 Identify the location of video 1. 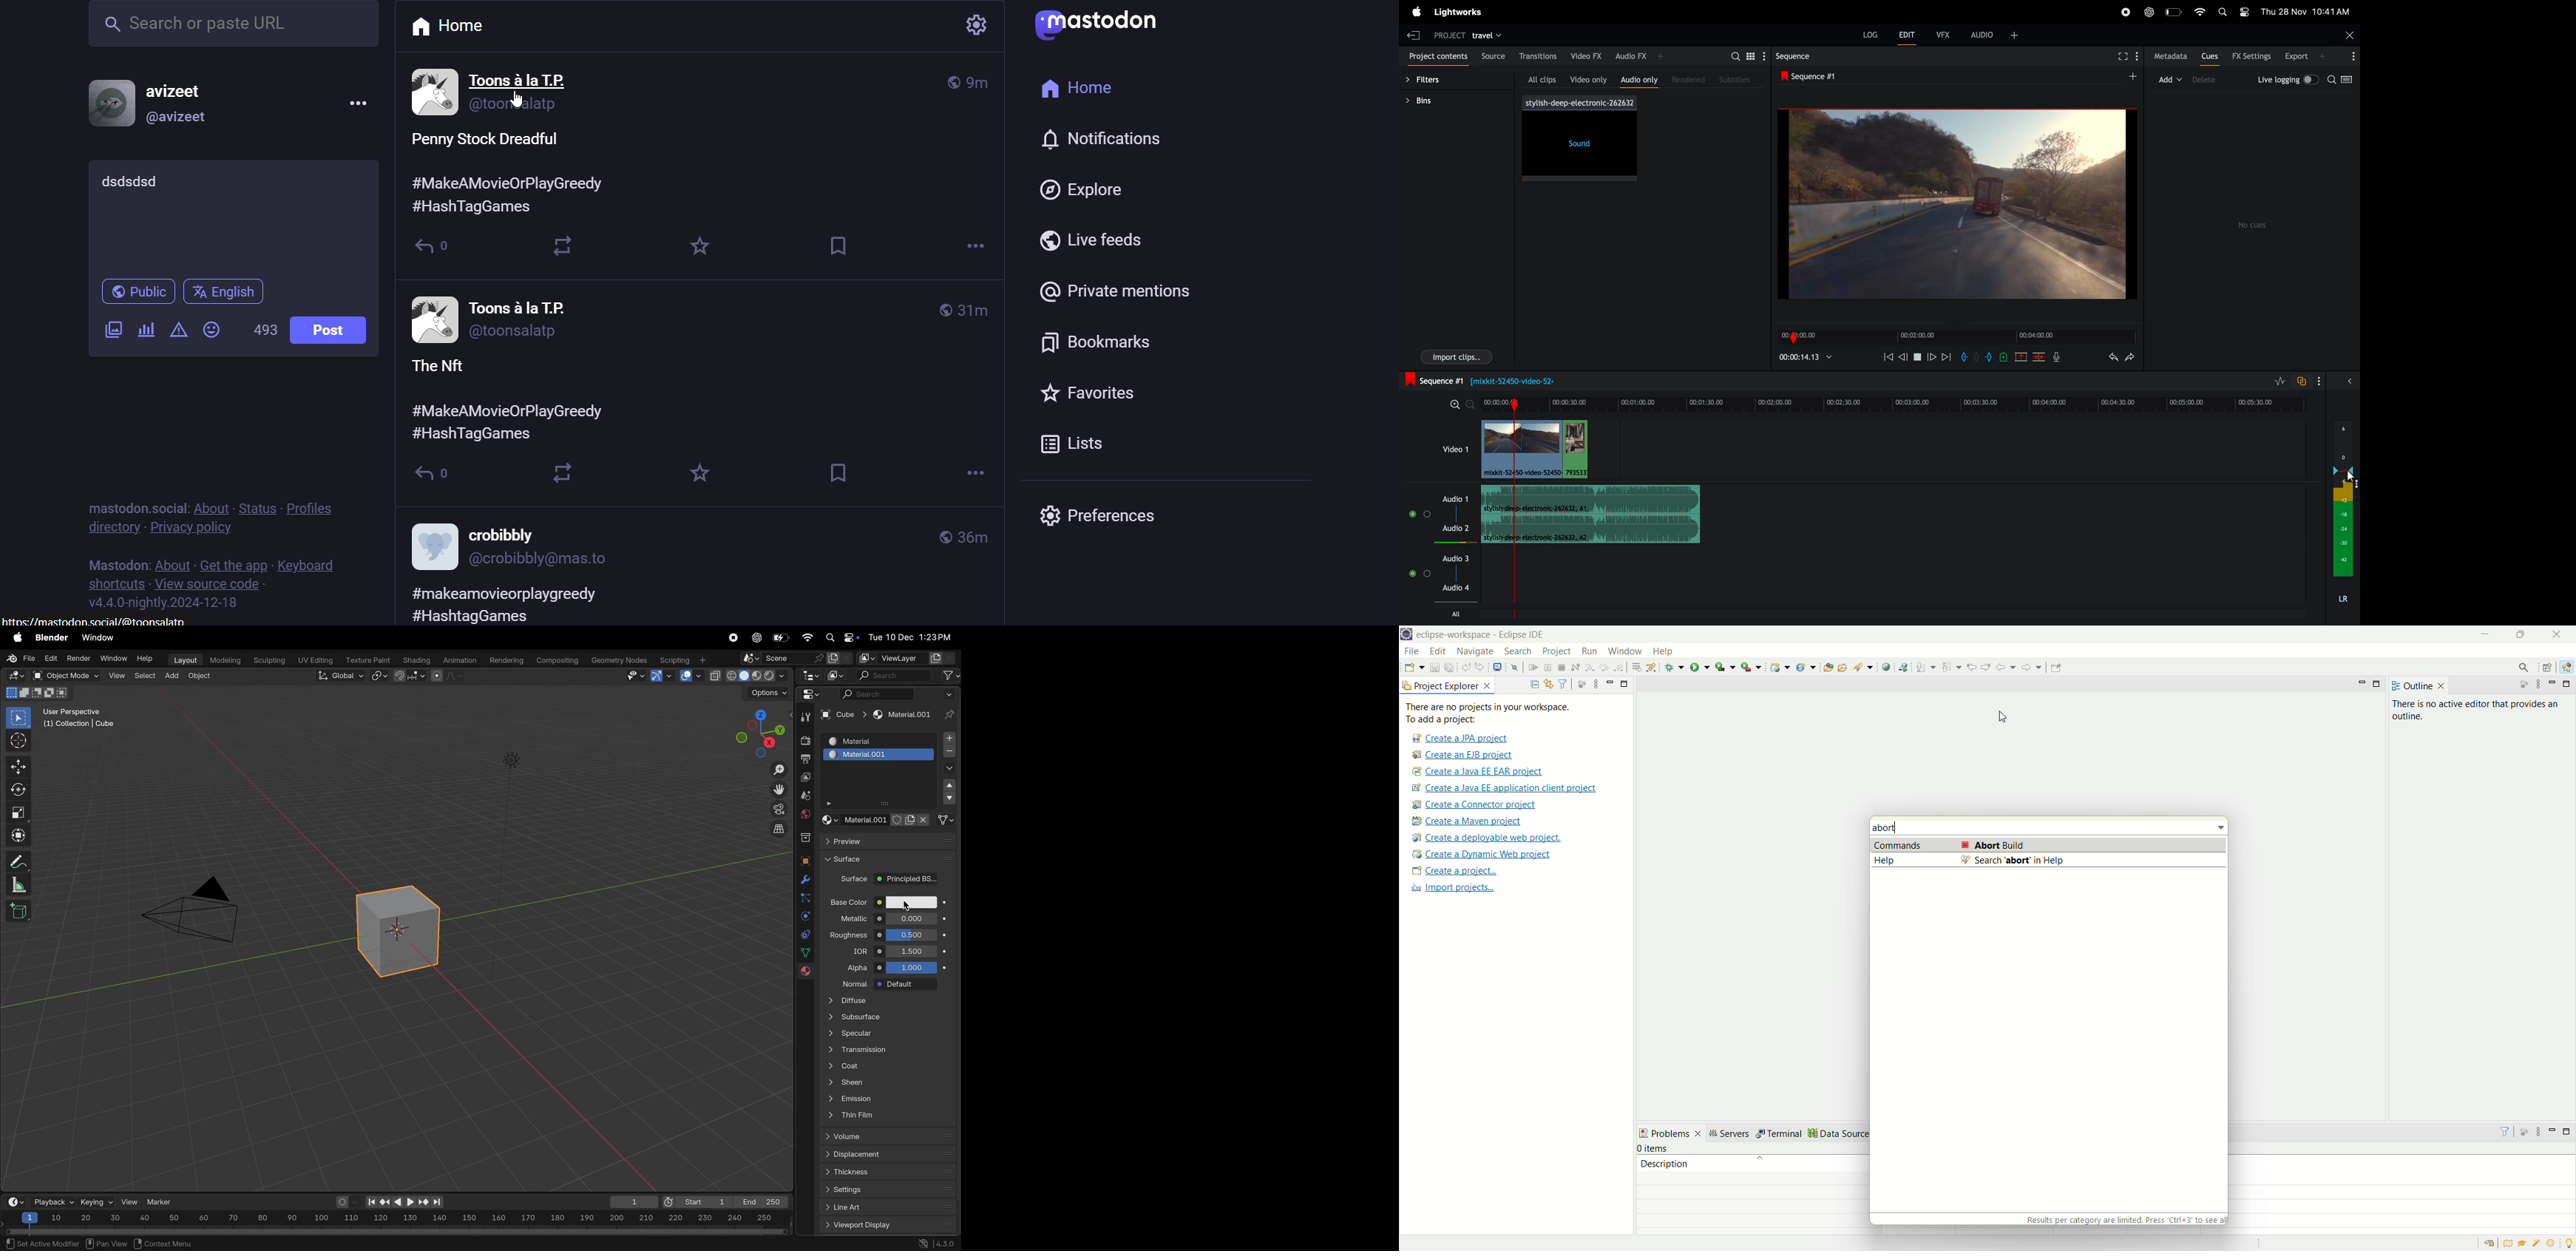
(1451, 452).